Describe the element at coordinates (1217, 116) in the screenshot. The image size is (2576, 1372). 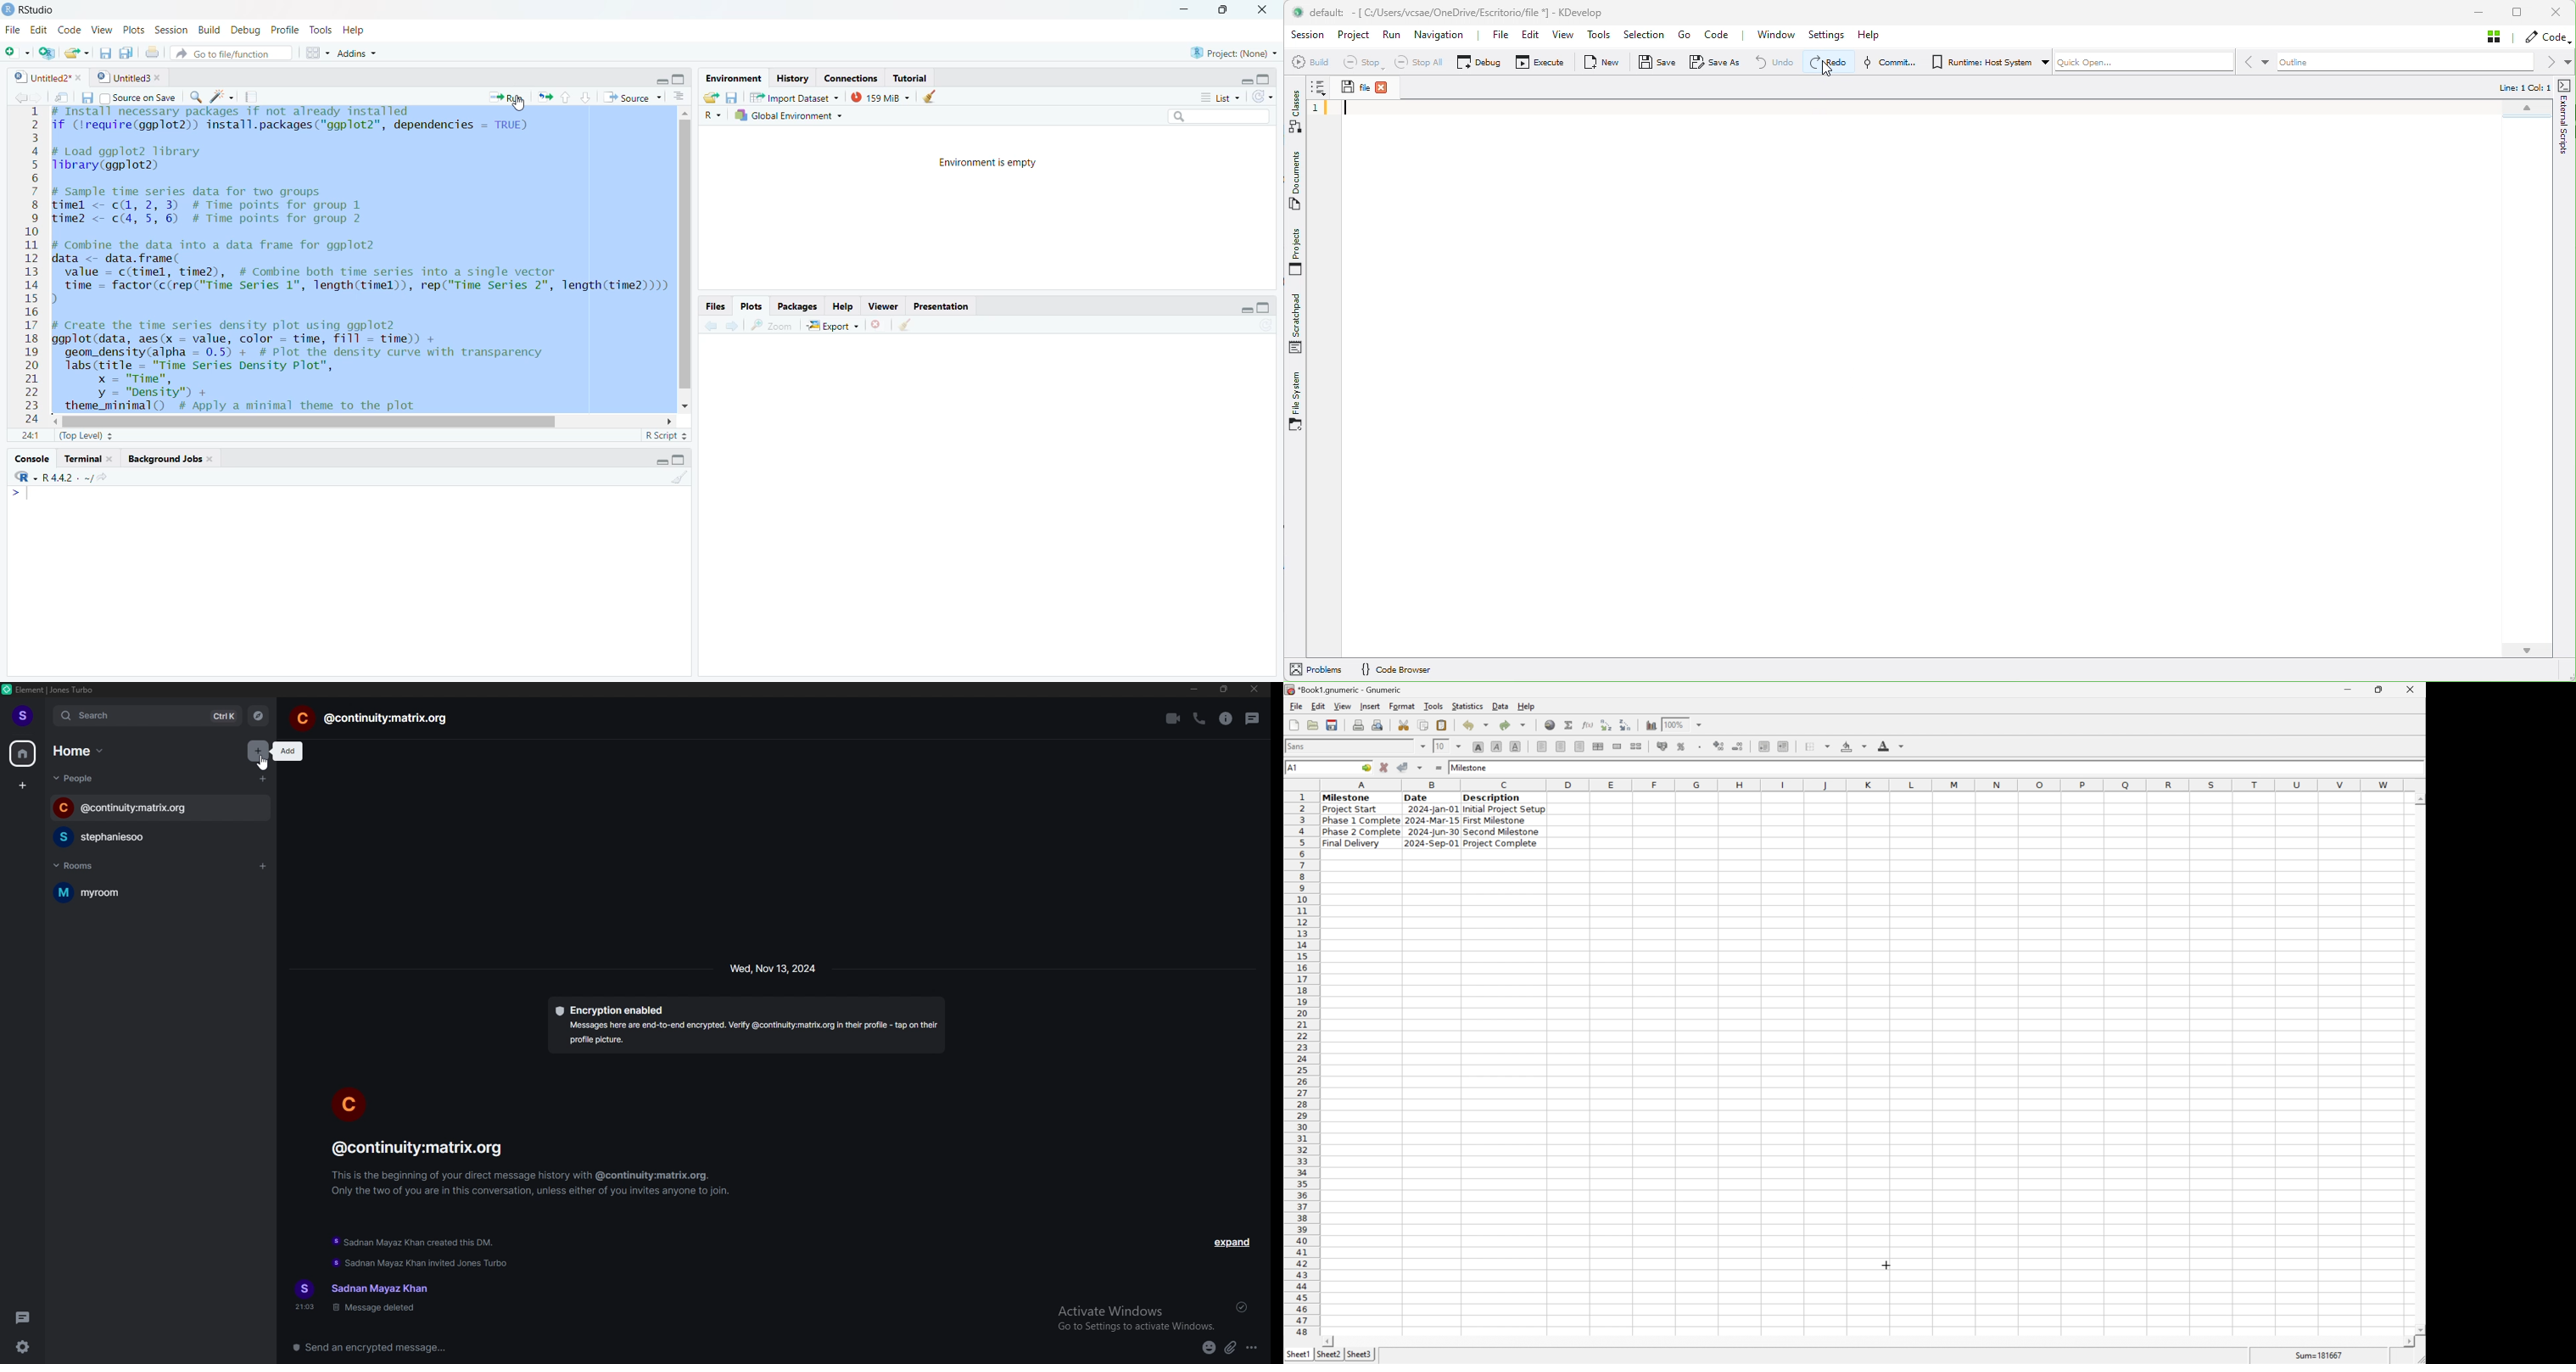
I see `Search` at that location.